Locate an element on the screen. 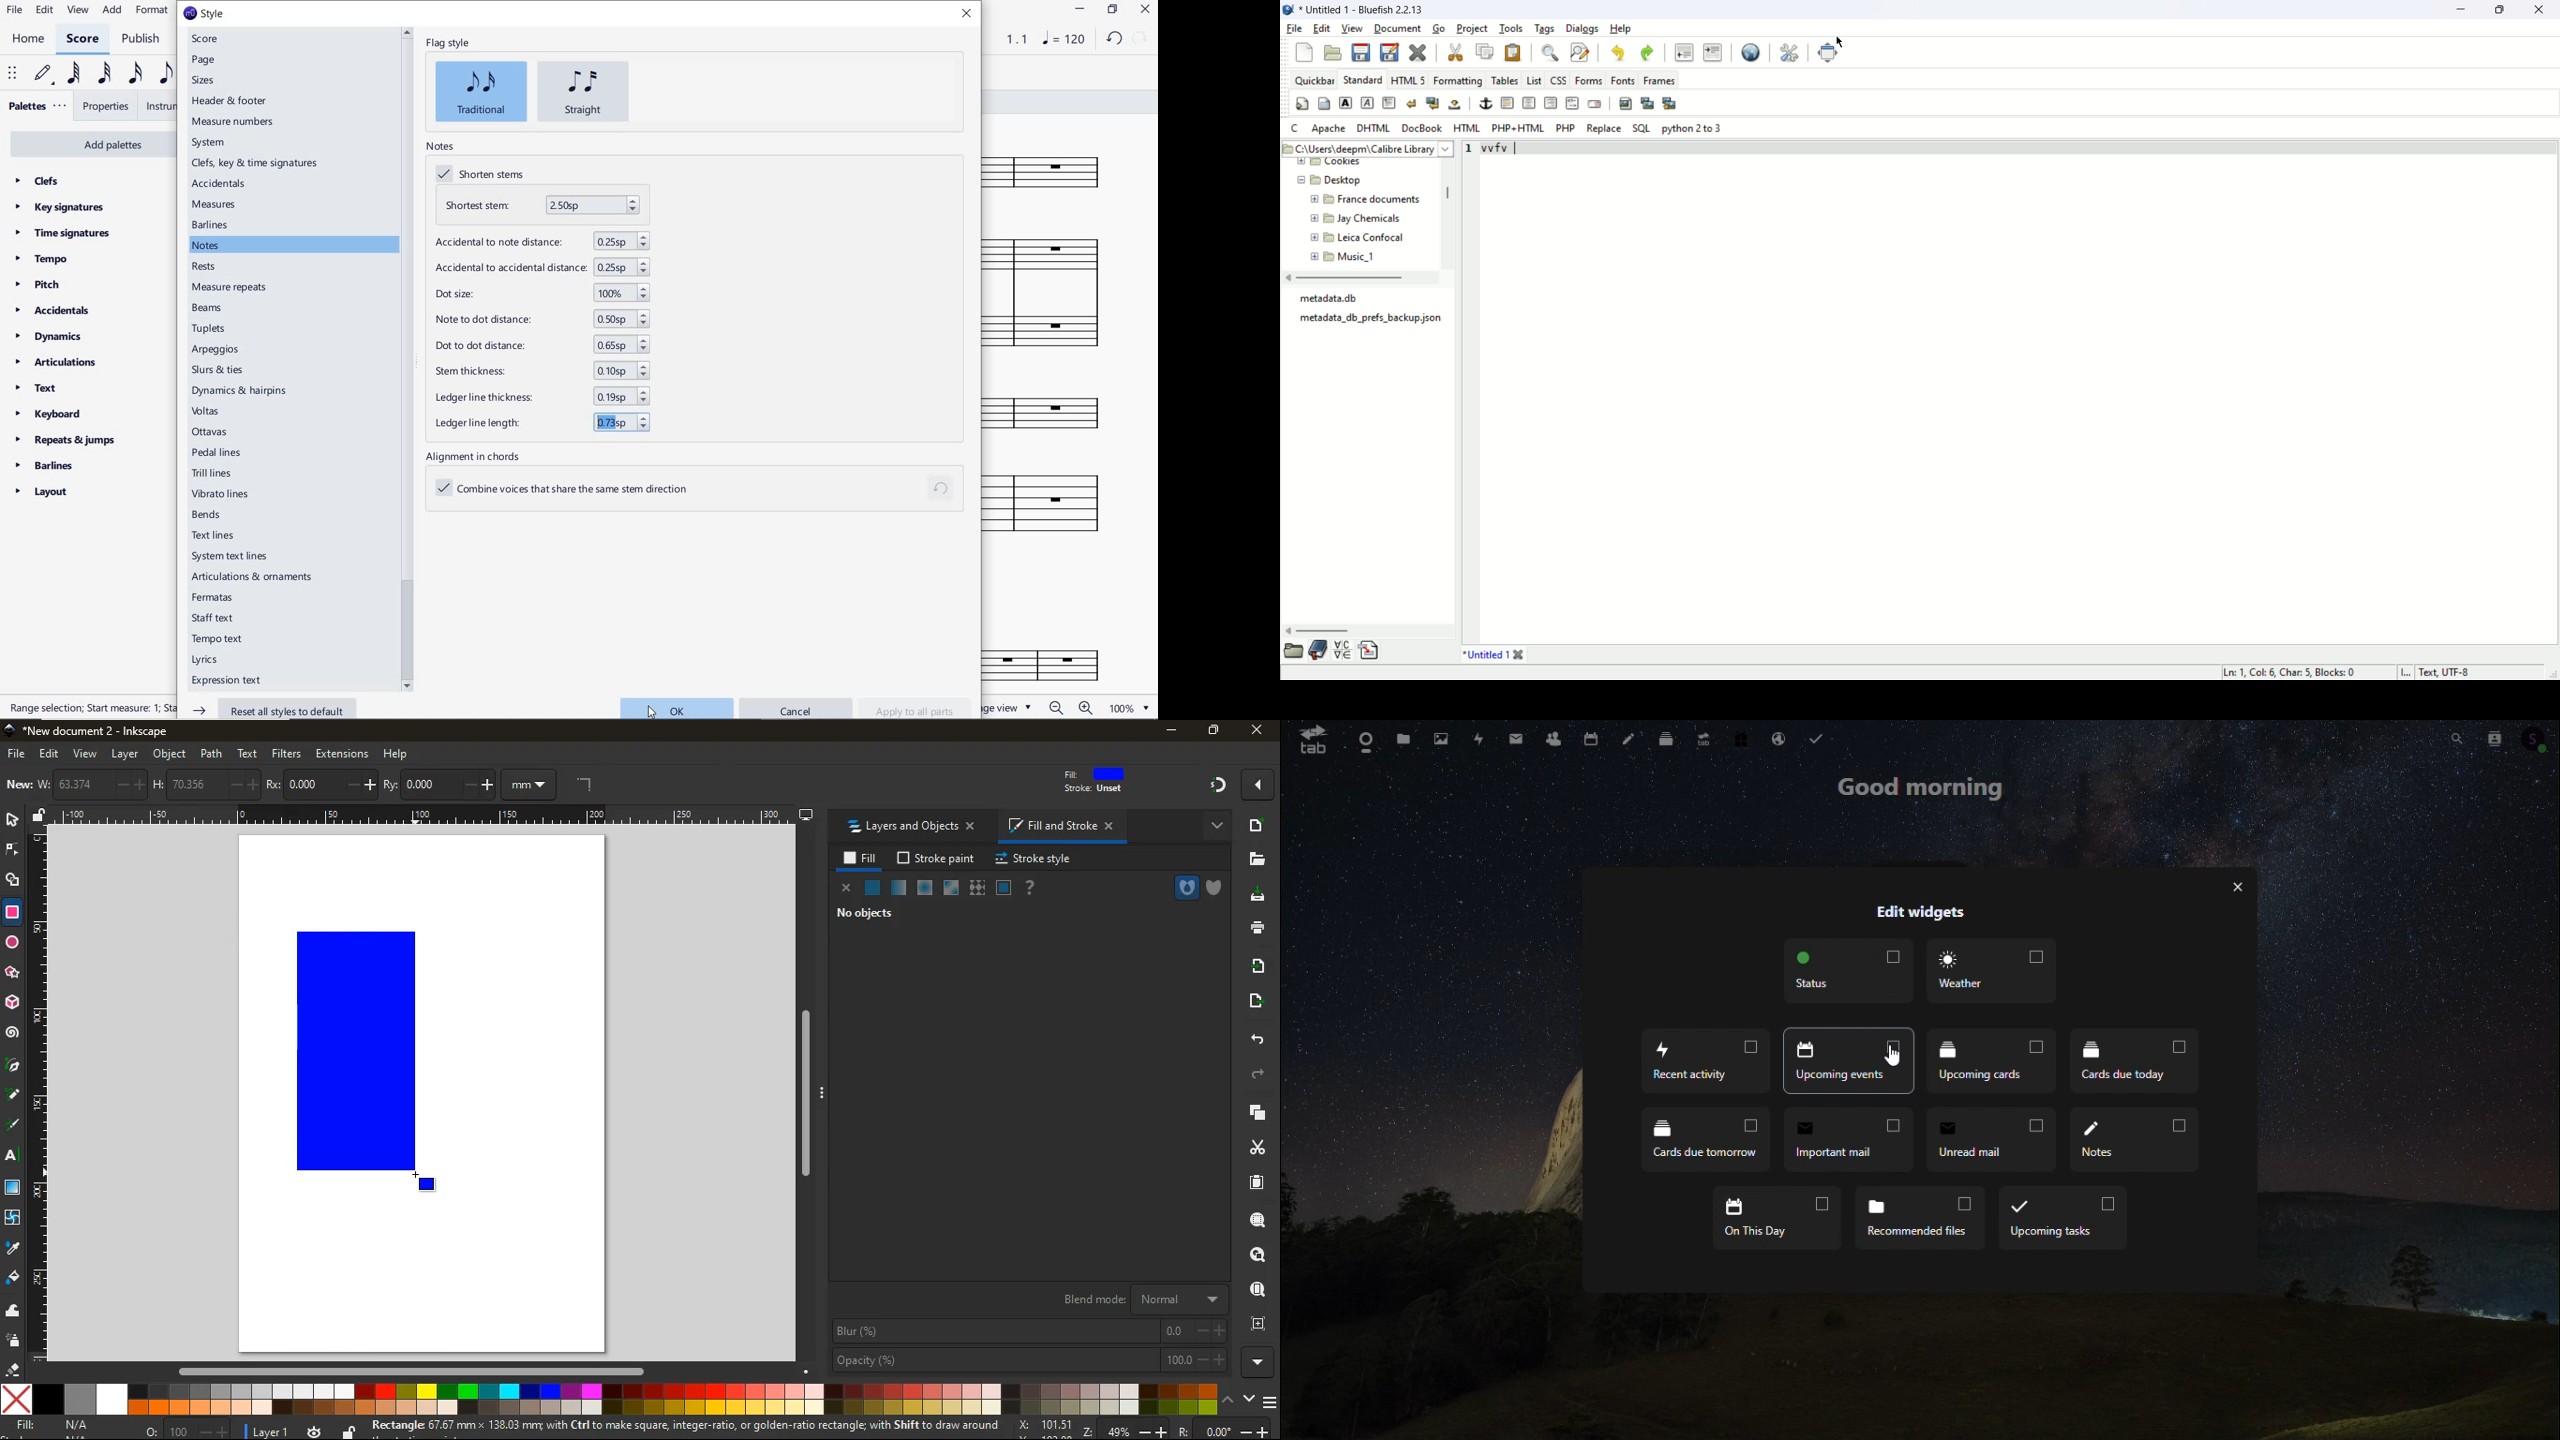  forms is located at coordinates (1591, 79).